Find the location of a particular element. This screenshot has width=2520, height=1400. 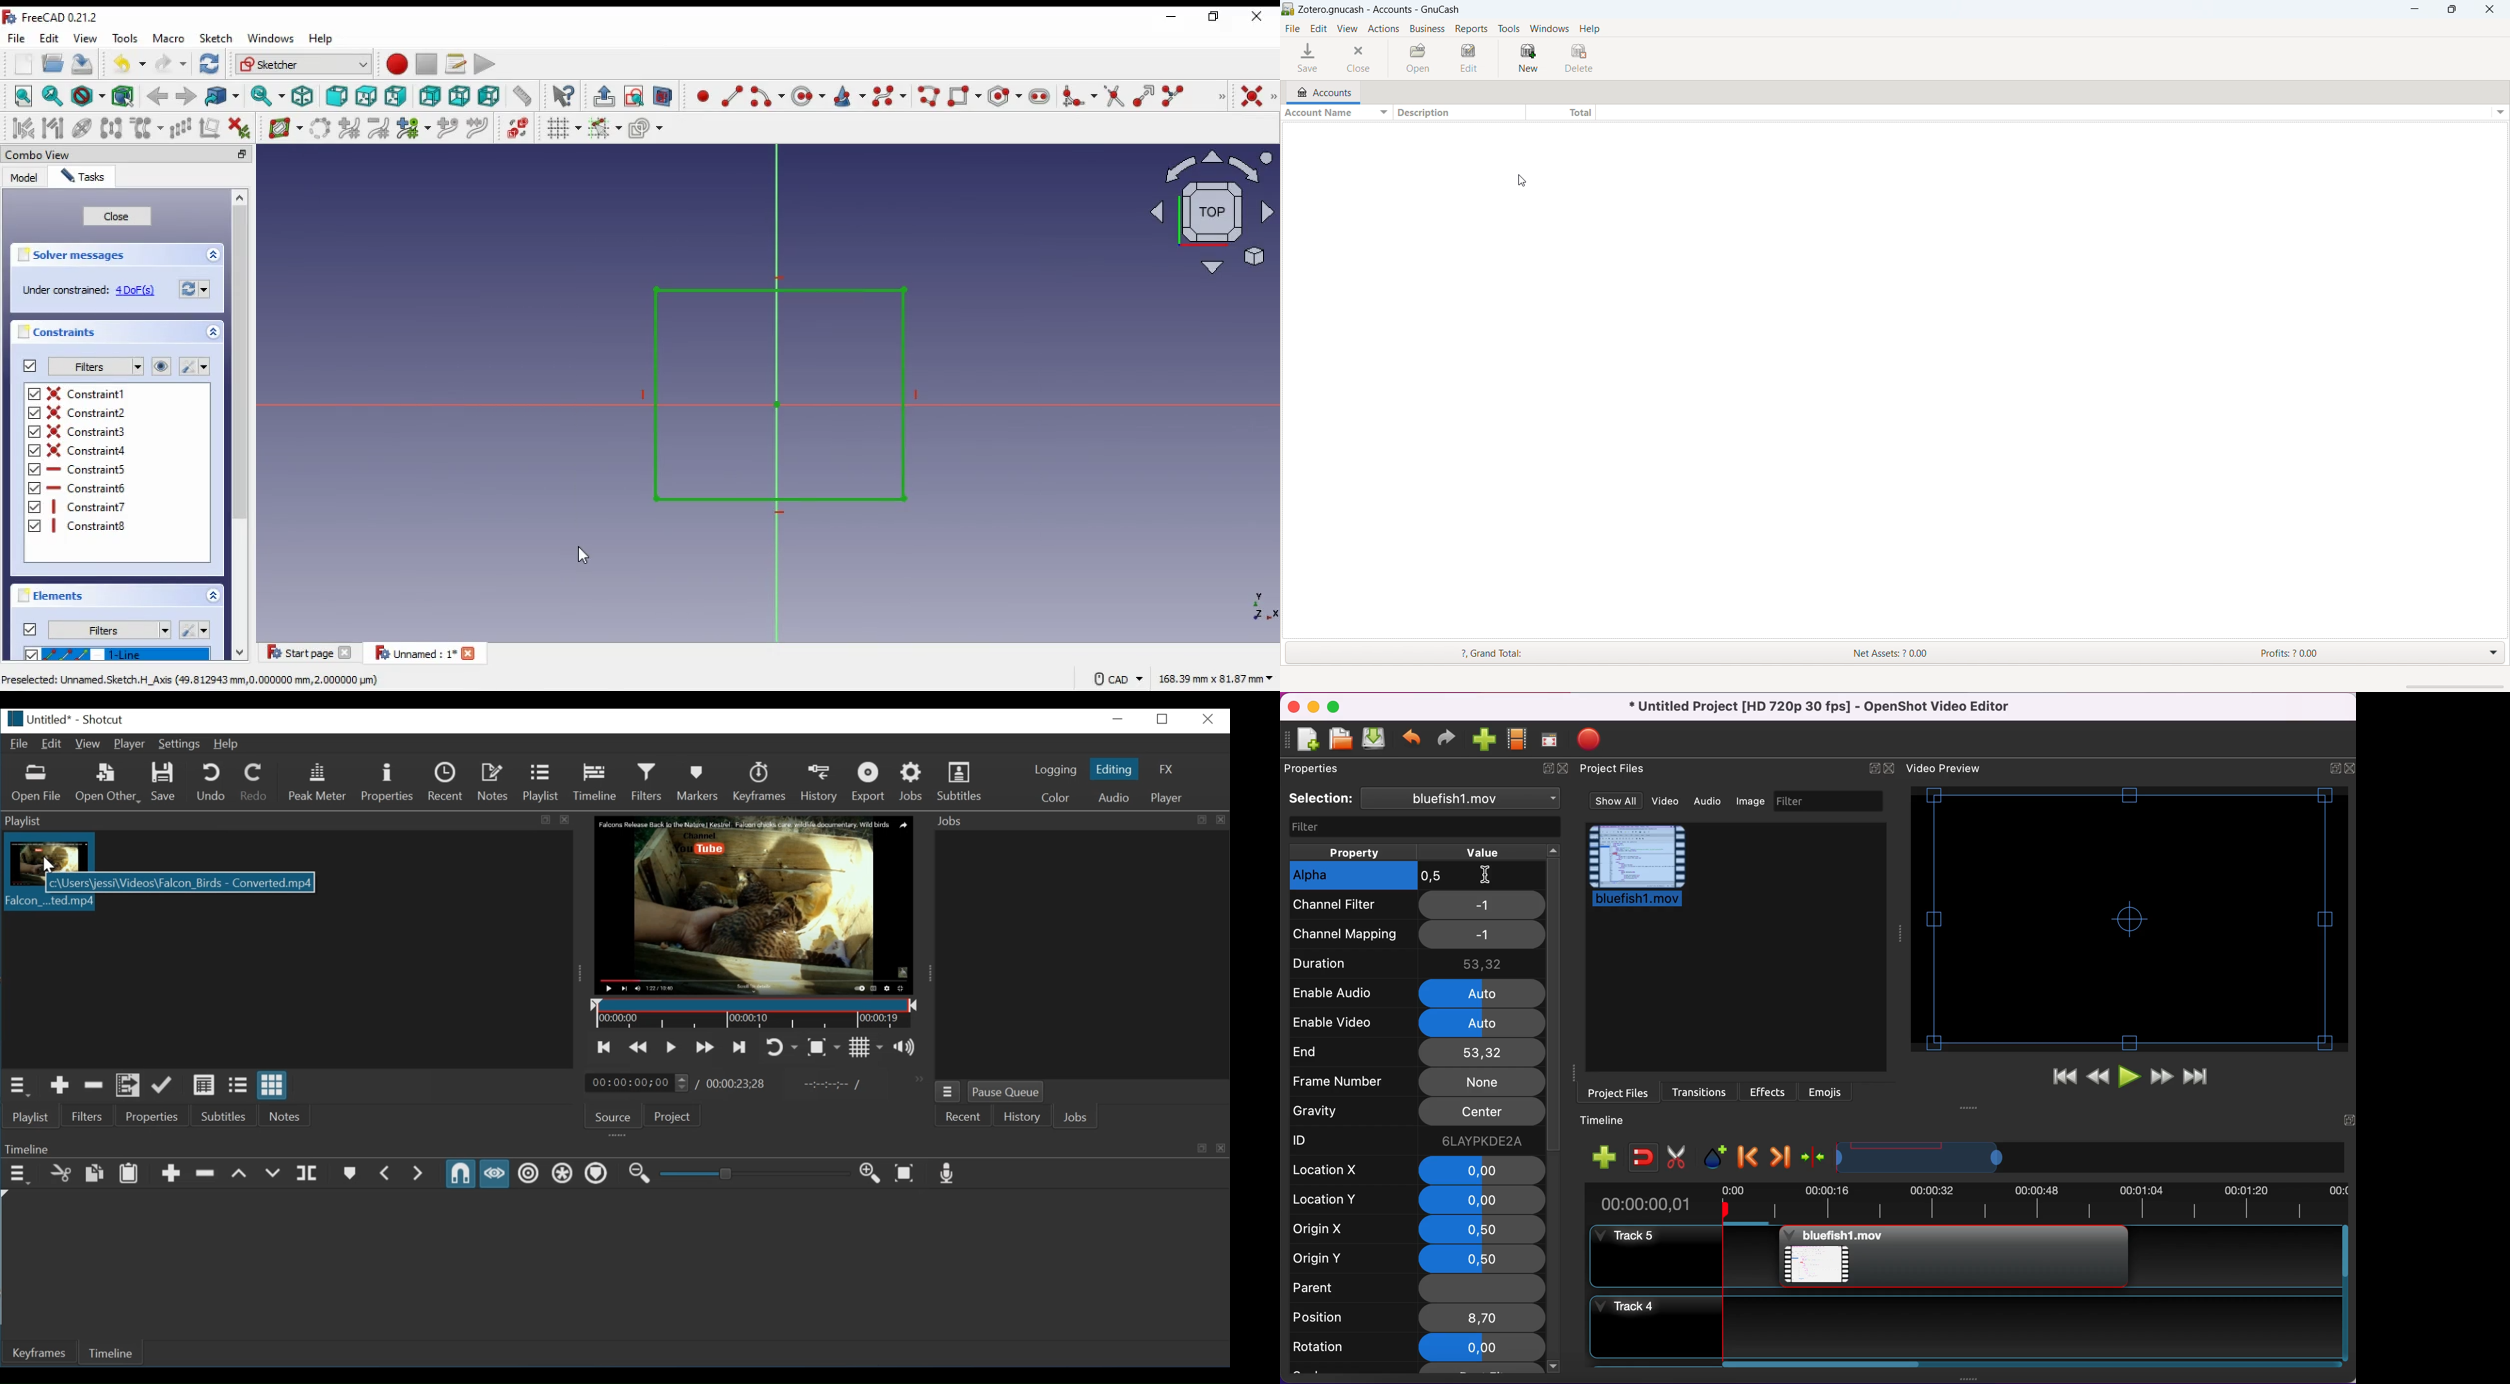

minimize is located at coordinates (242, 154).